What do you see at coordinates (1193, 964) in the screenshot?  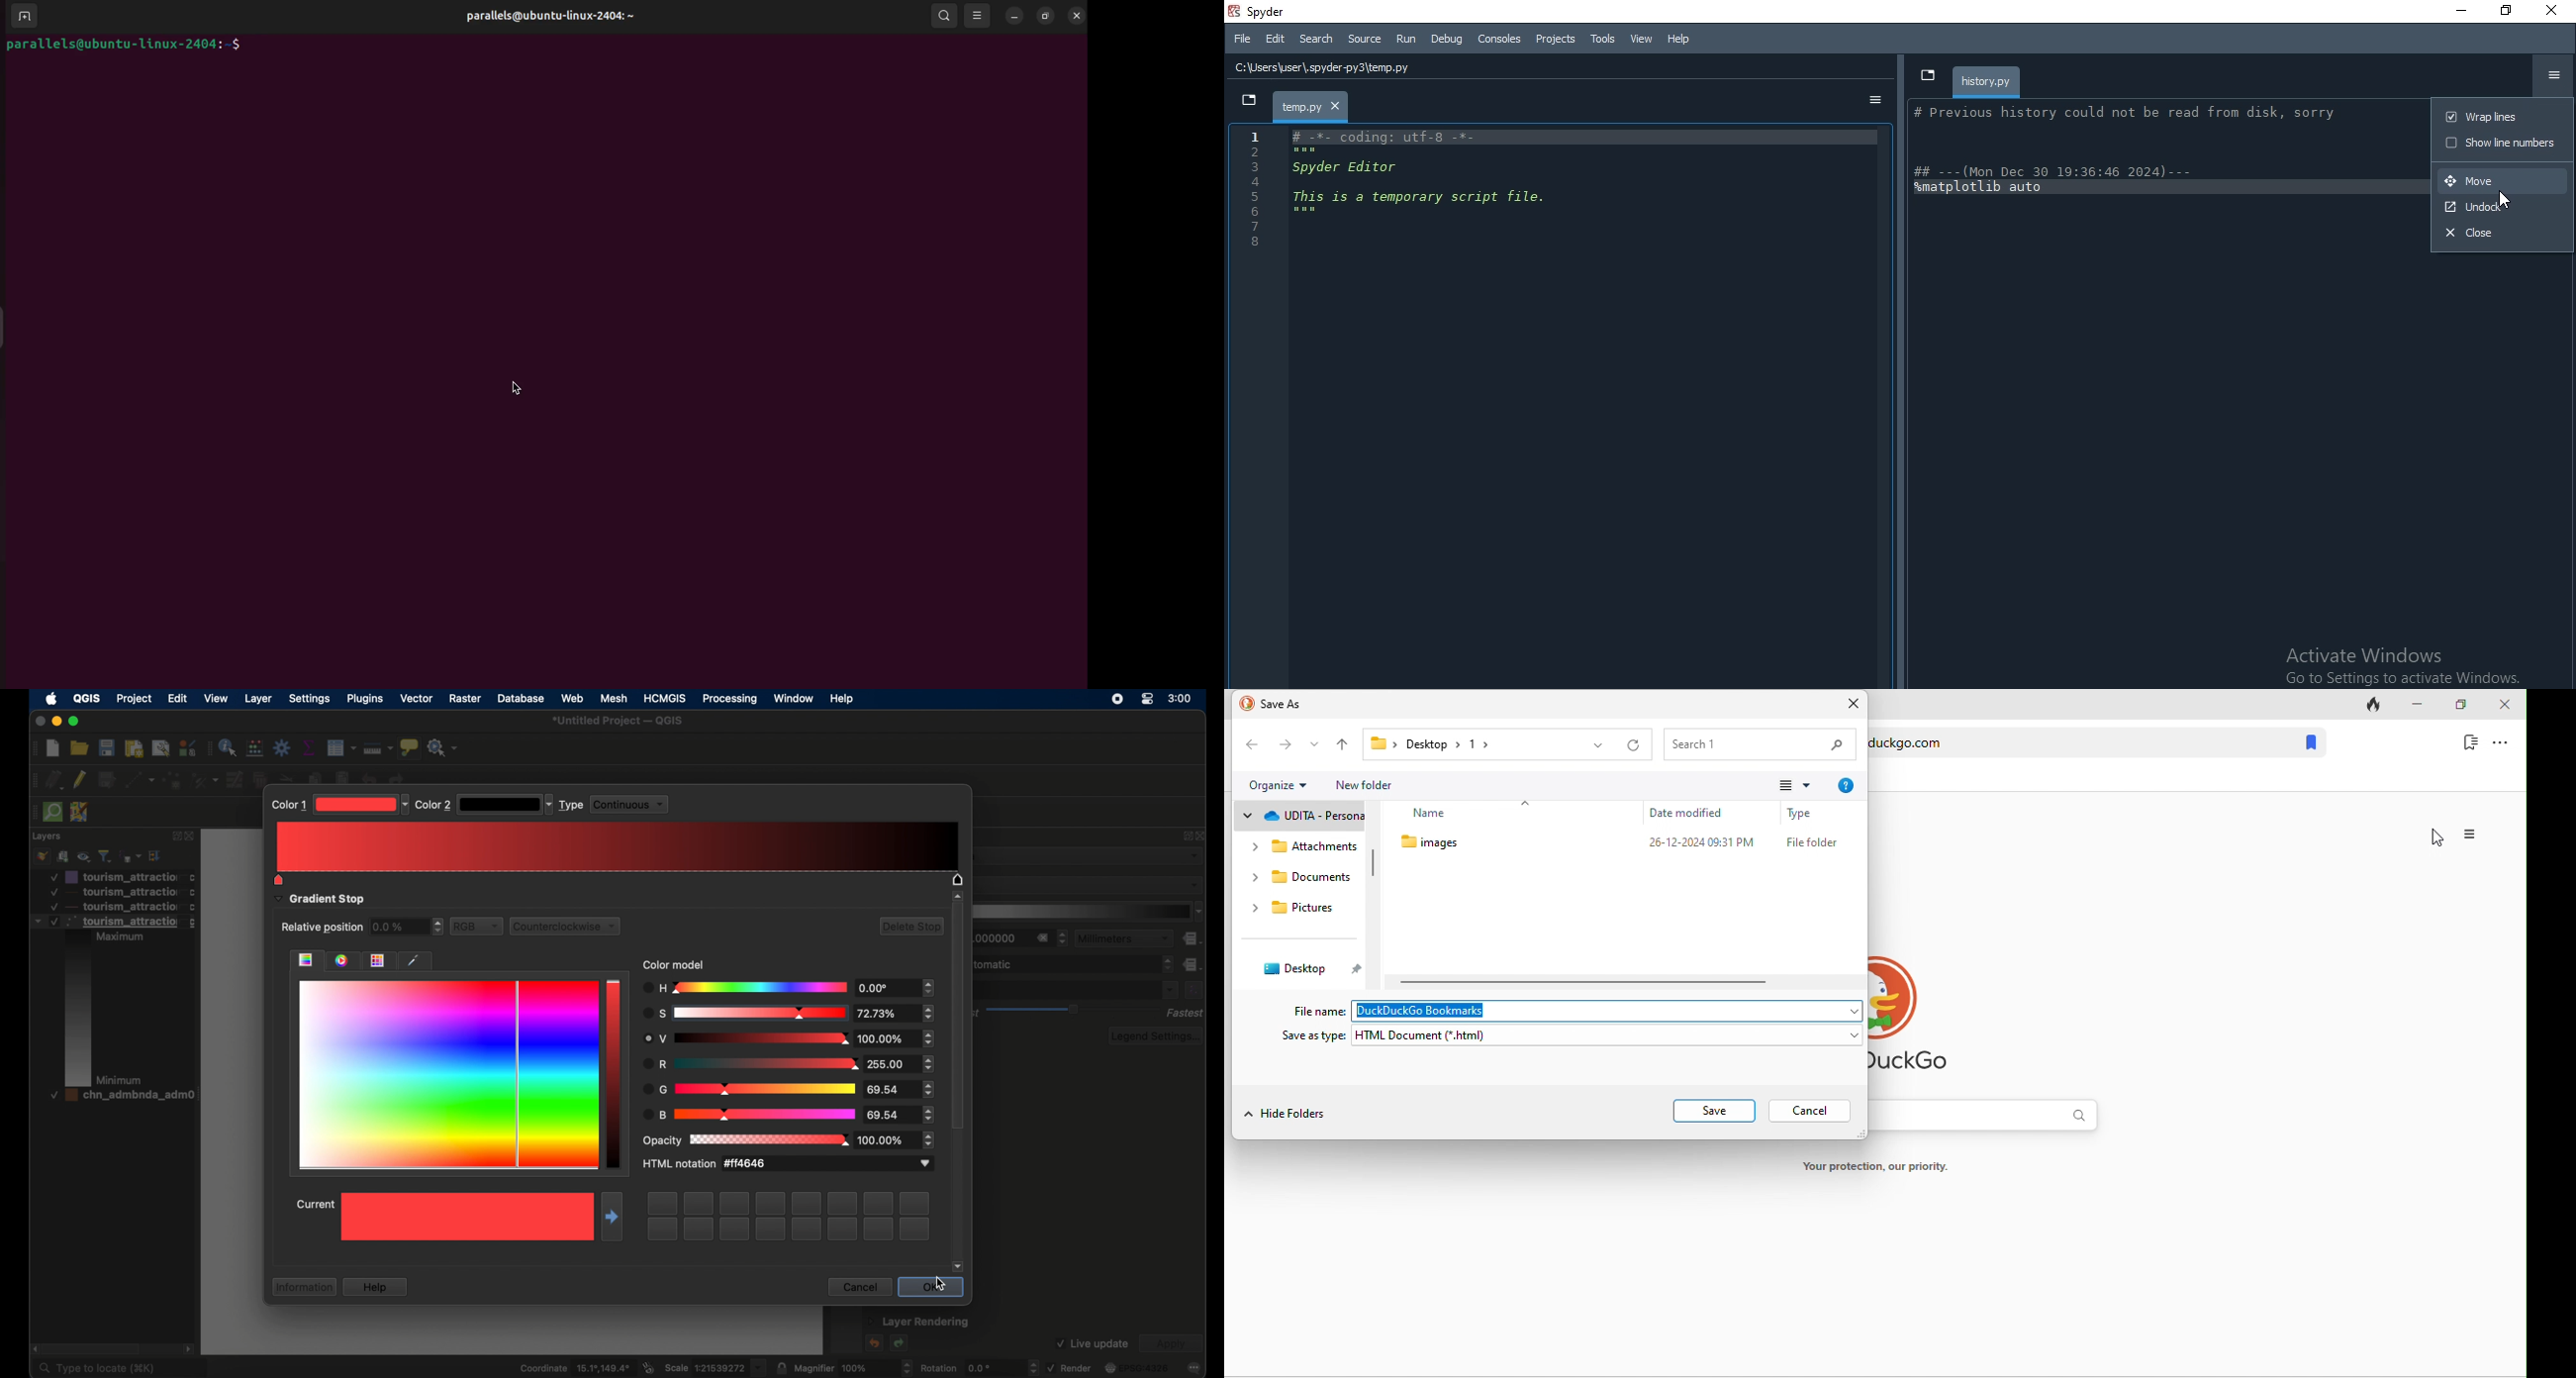 I see `data defined override` at bounding box center [1193, 964].